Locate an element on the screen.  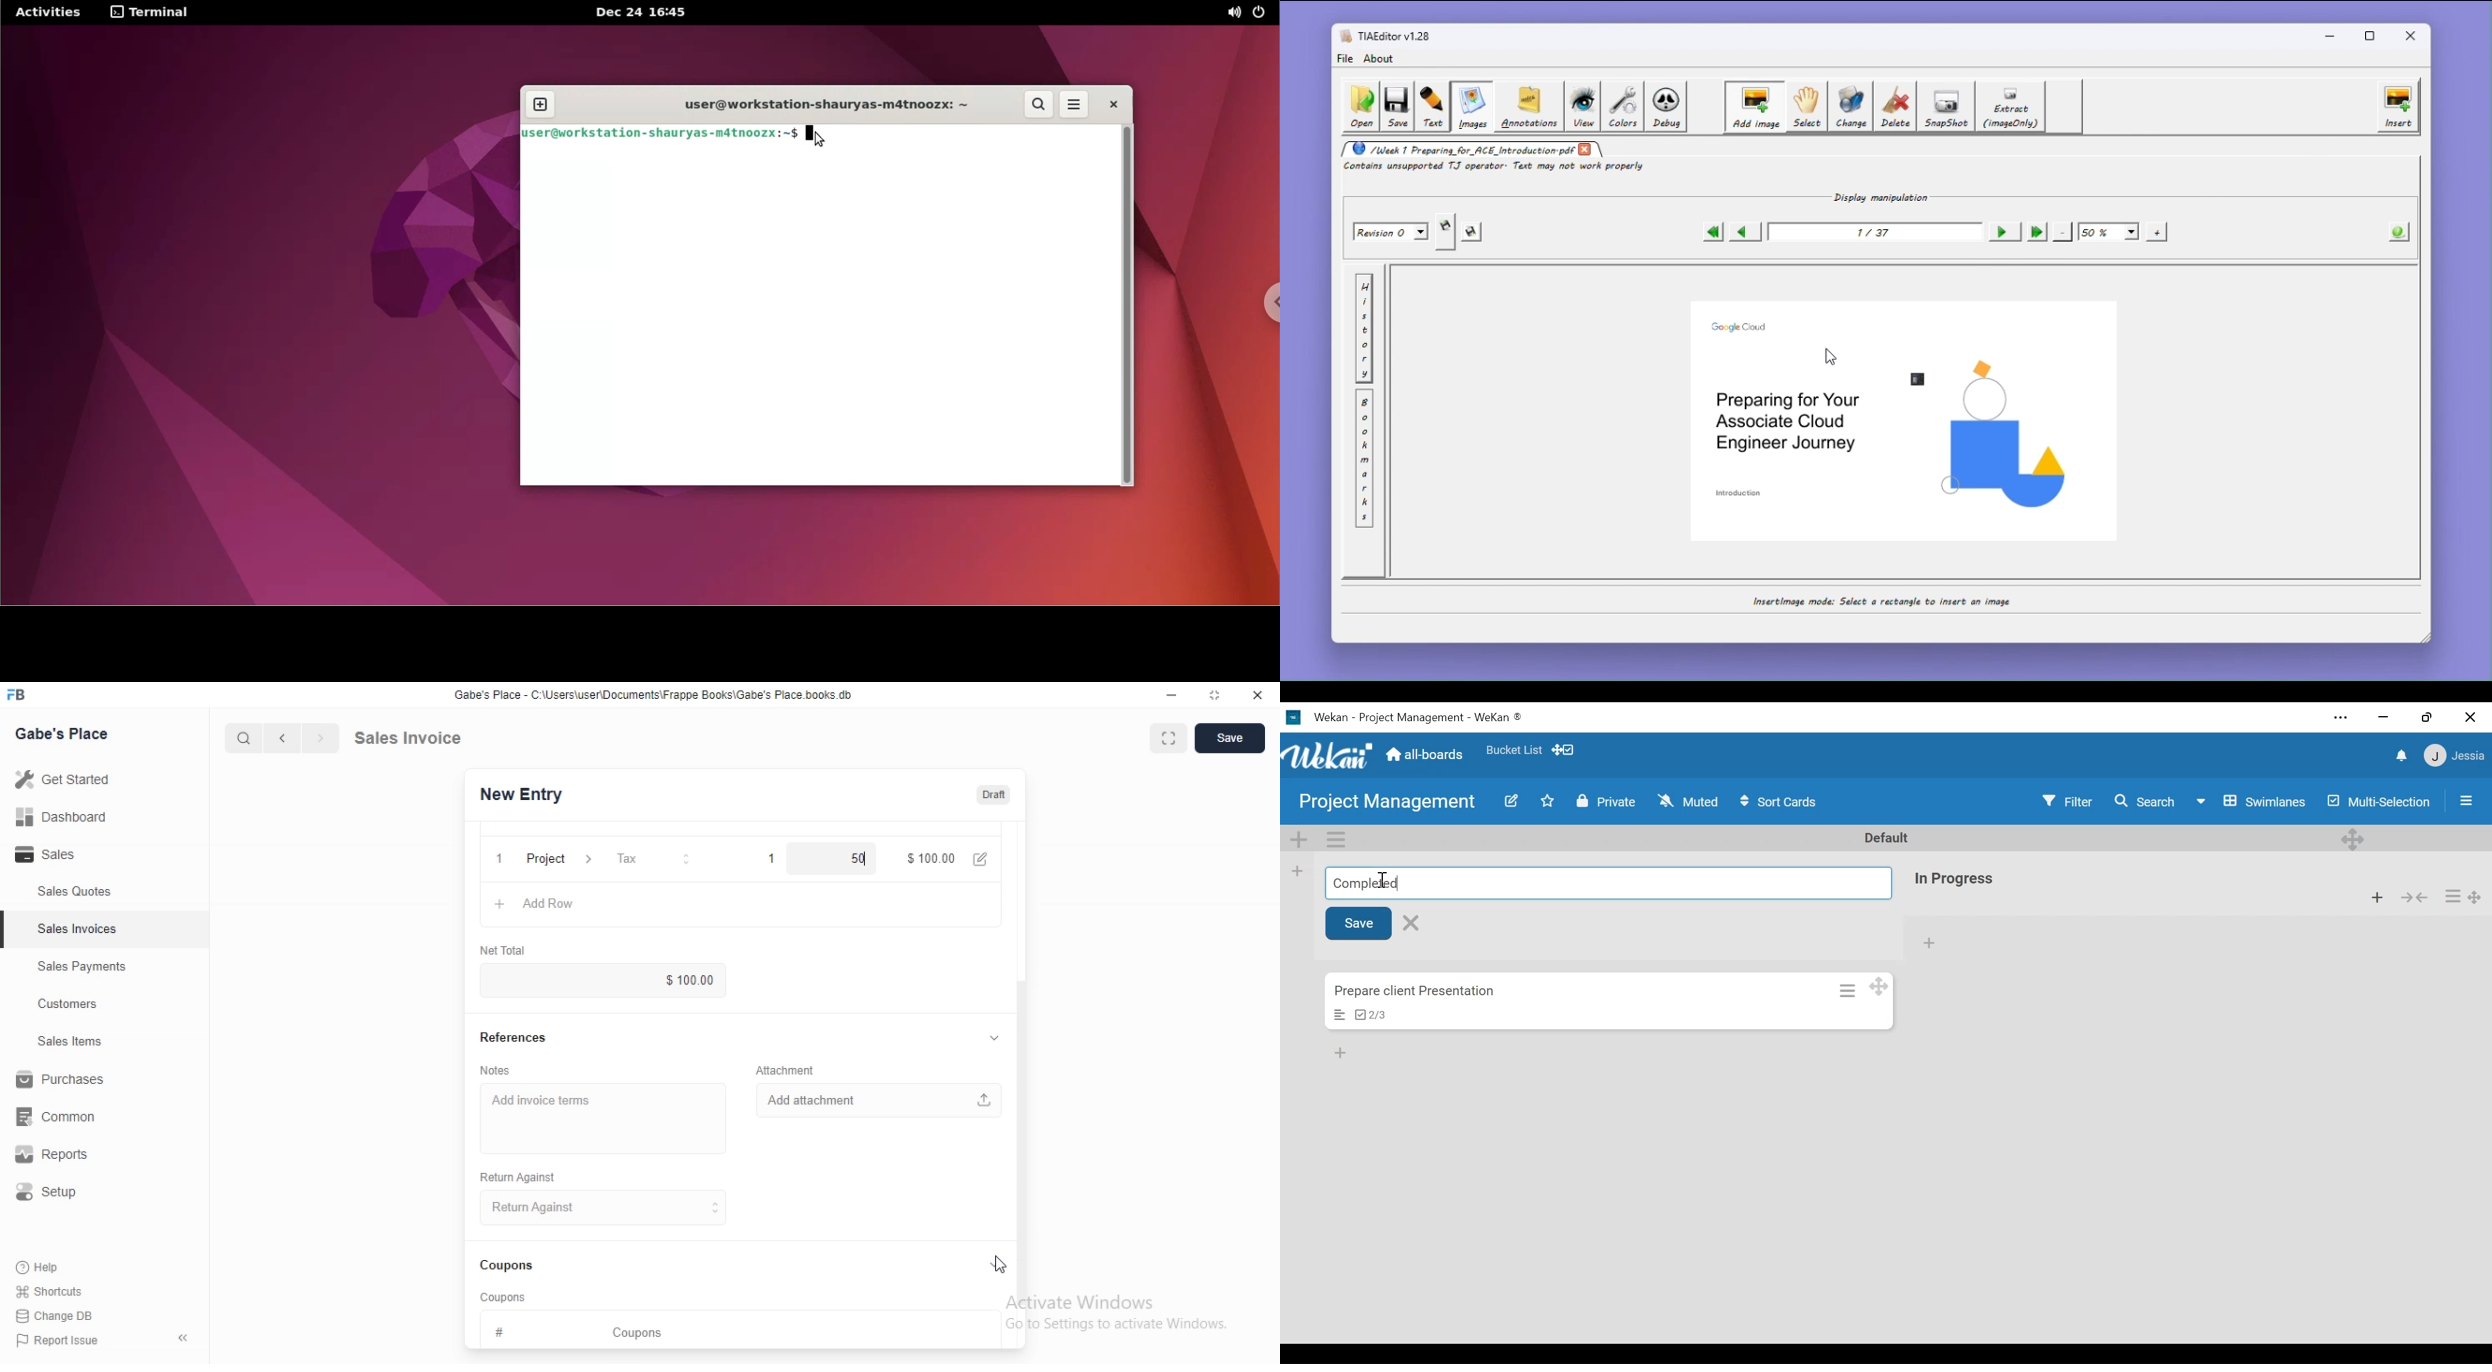
Add attachment is located at coordinates (879, 1102).